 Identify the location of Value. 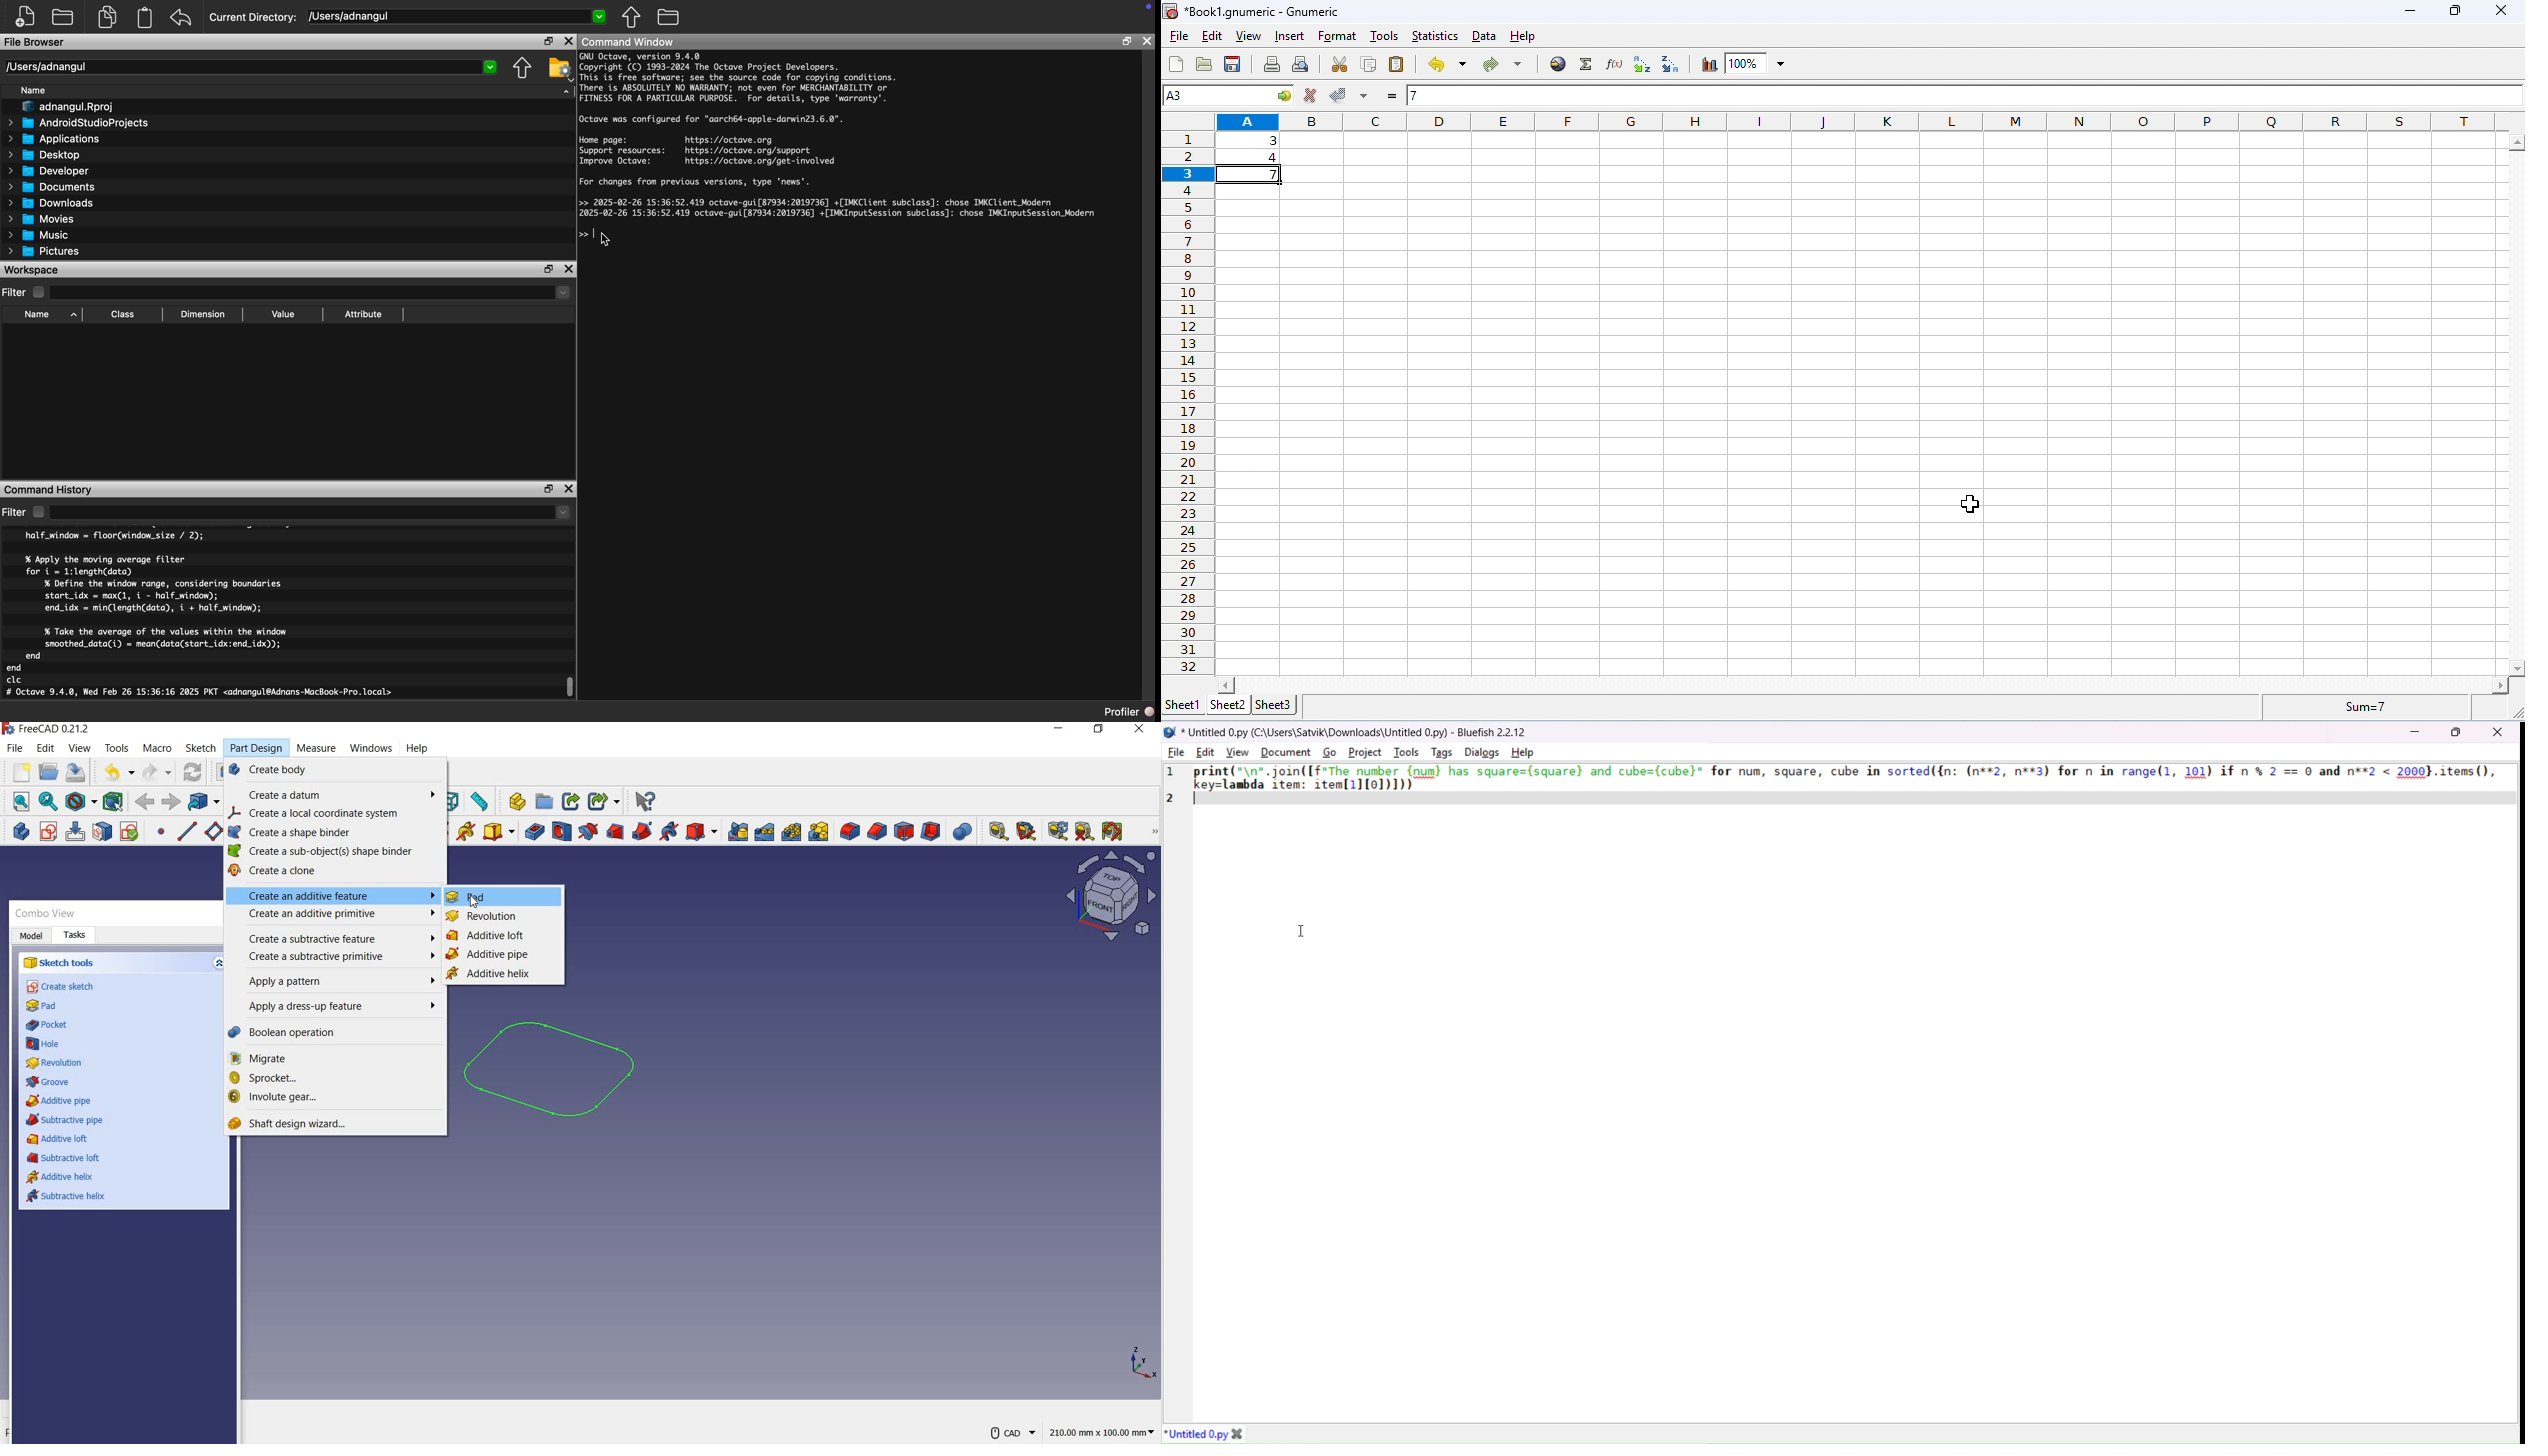
(282, 314).